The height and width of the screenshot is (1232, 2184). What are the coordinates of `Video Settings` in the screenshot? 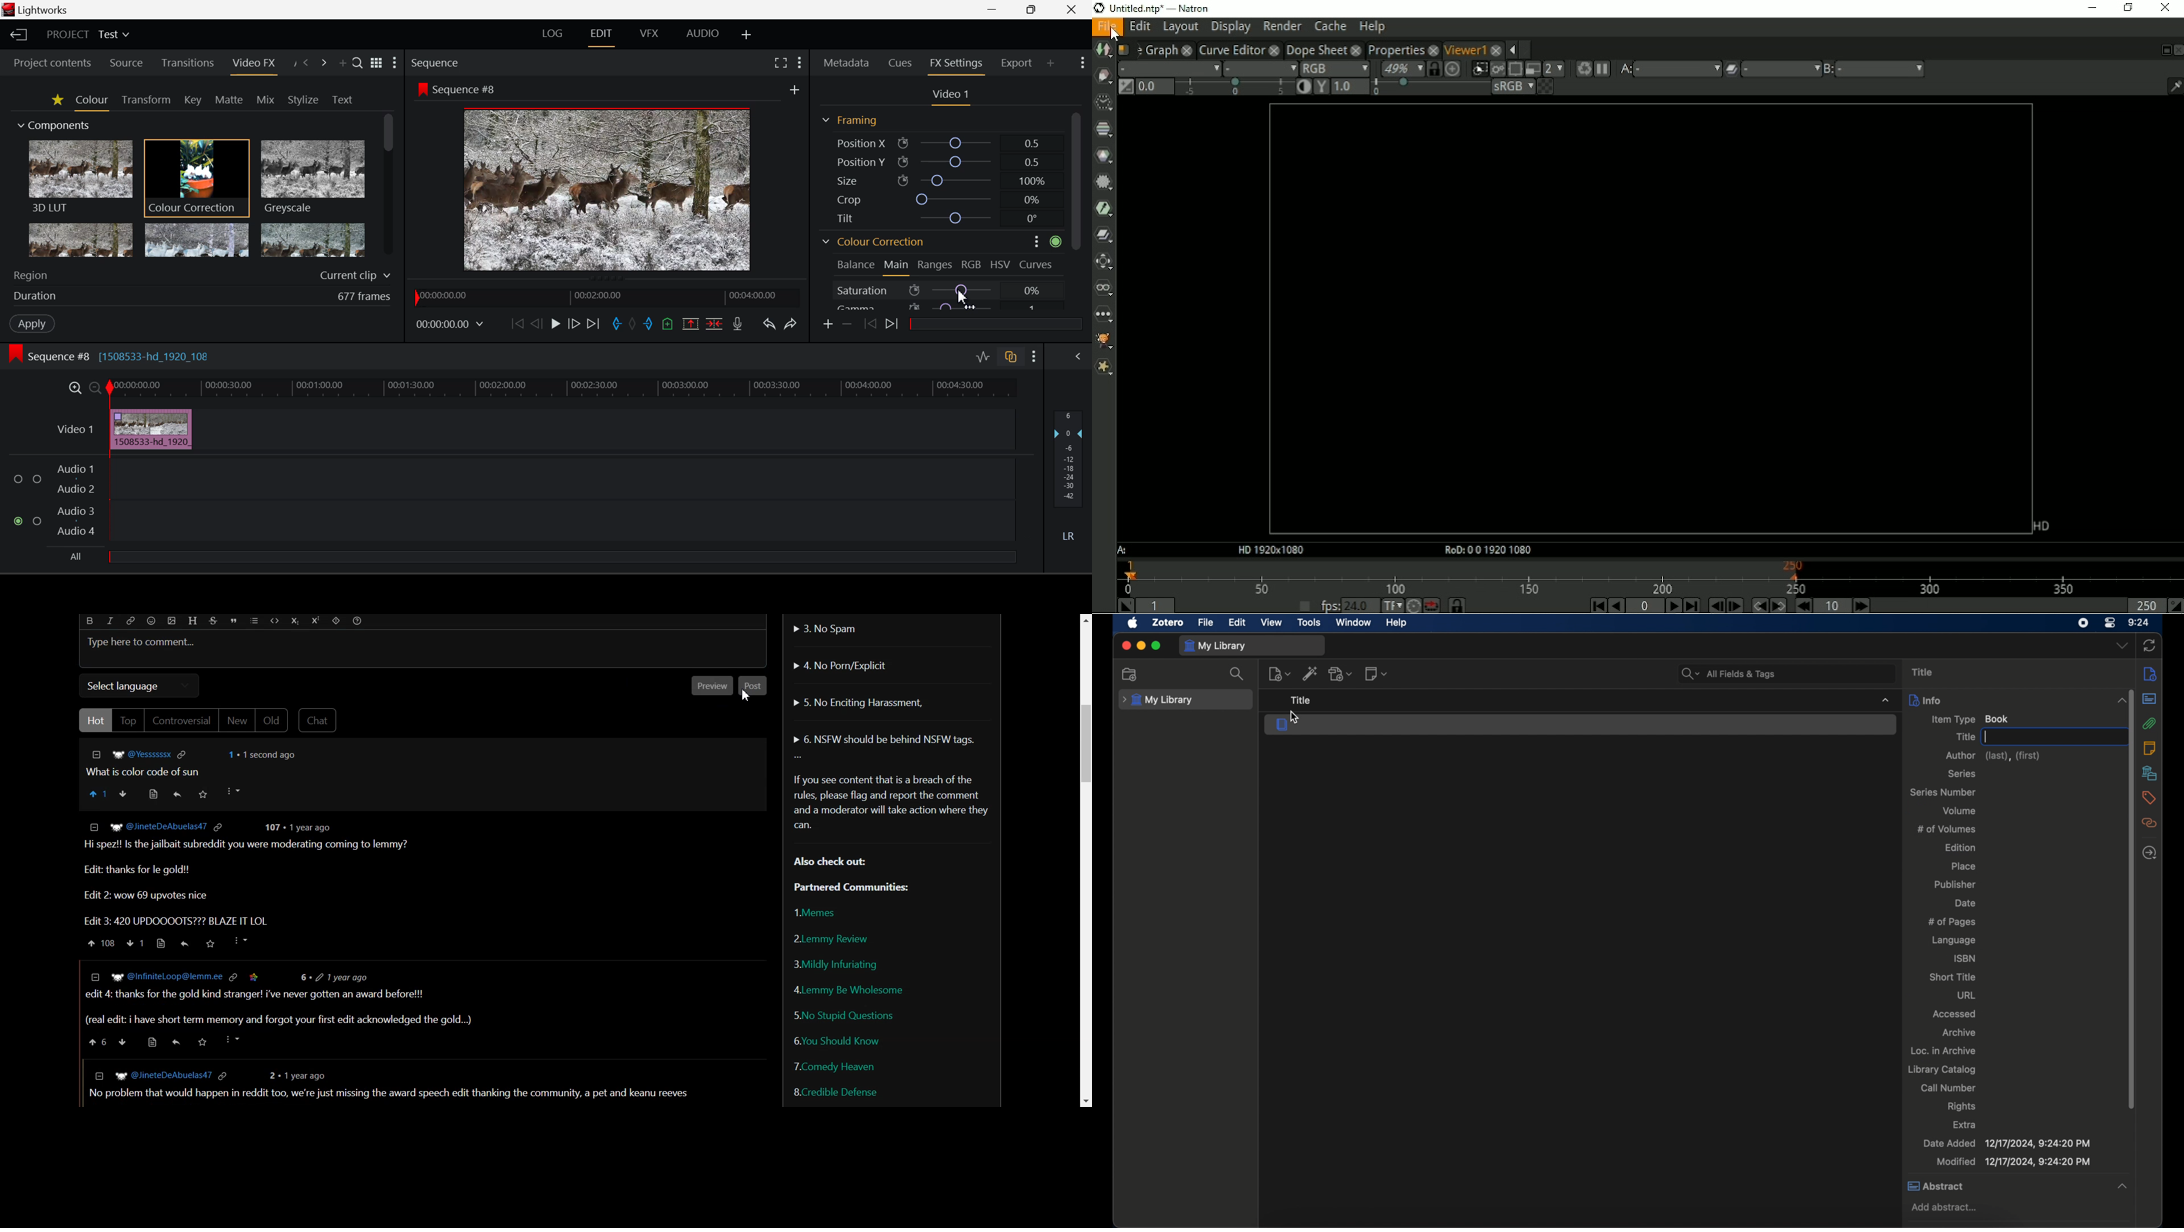 It's located at (949, 96).